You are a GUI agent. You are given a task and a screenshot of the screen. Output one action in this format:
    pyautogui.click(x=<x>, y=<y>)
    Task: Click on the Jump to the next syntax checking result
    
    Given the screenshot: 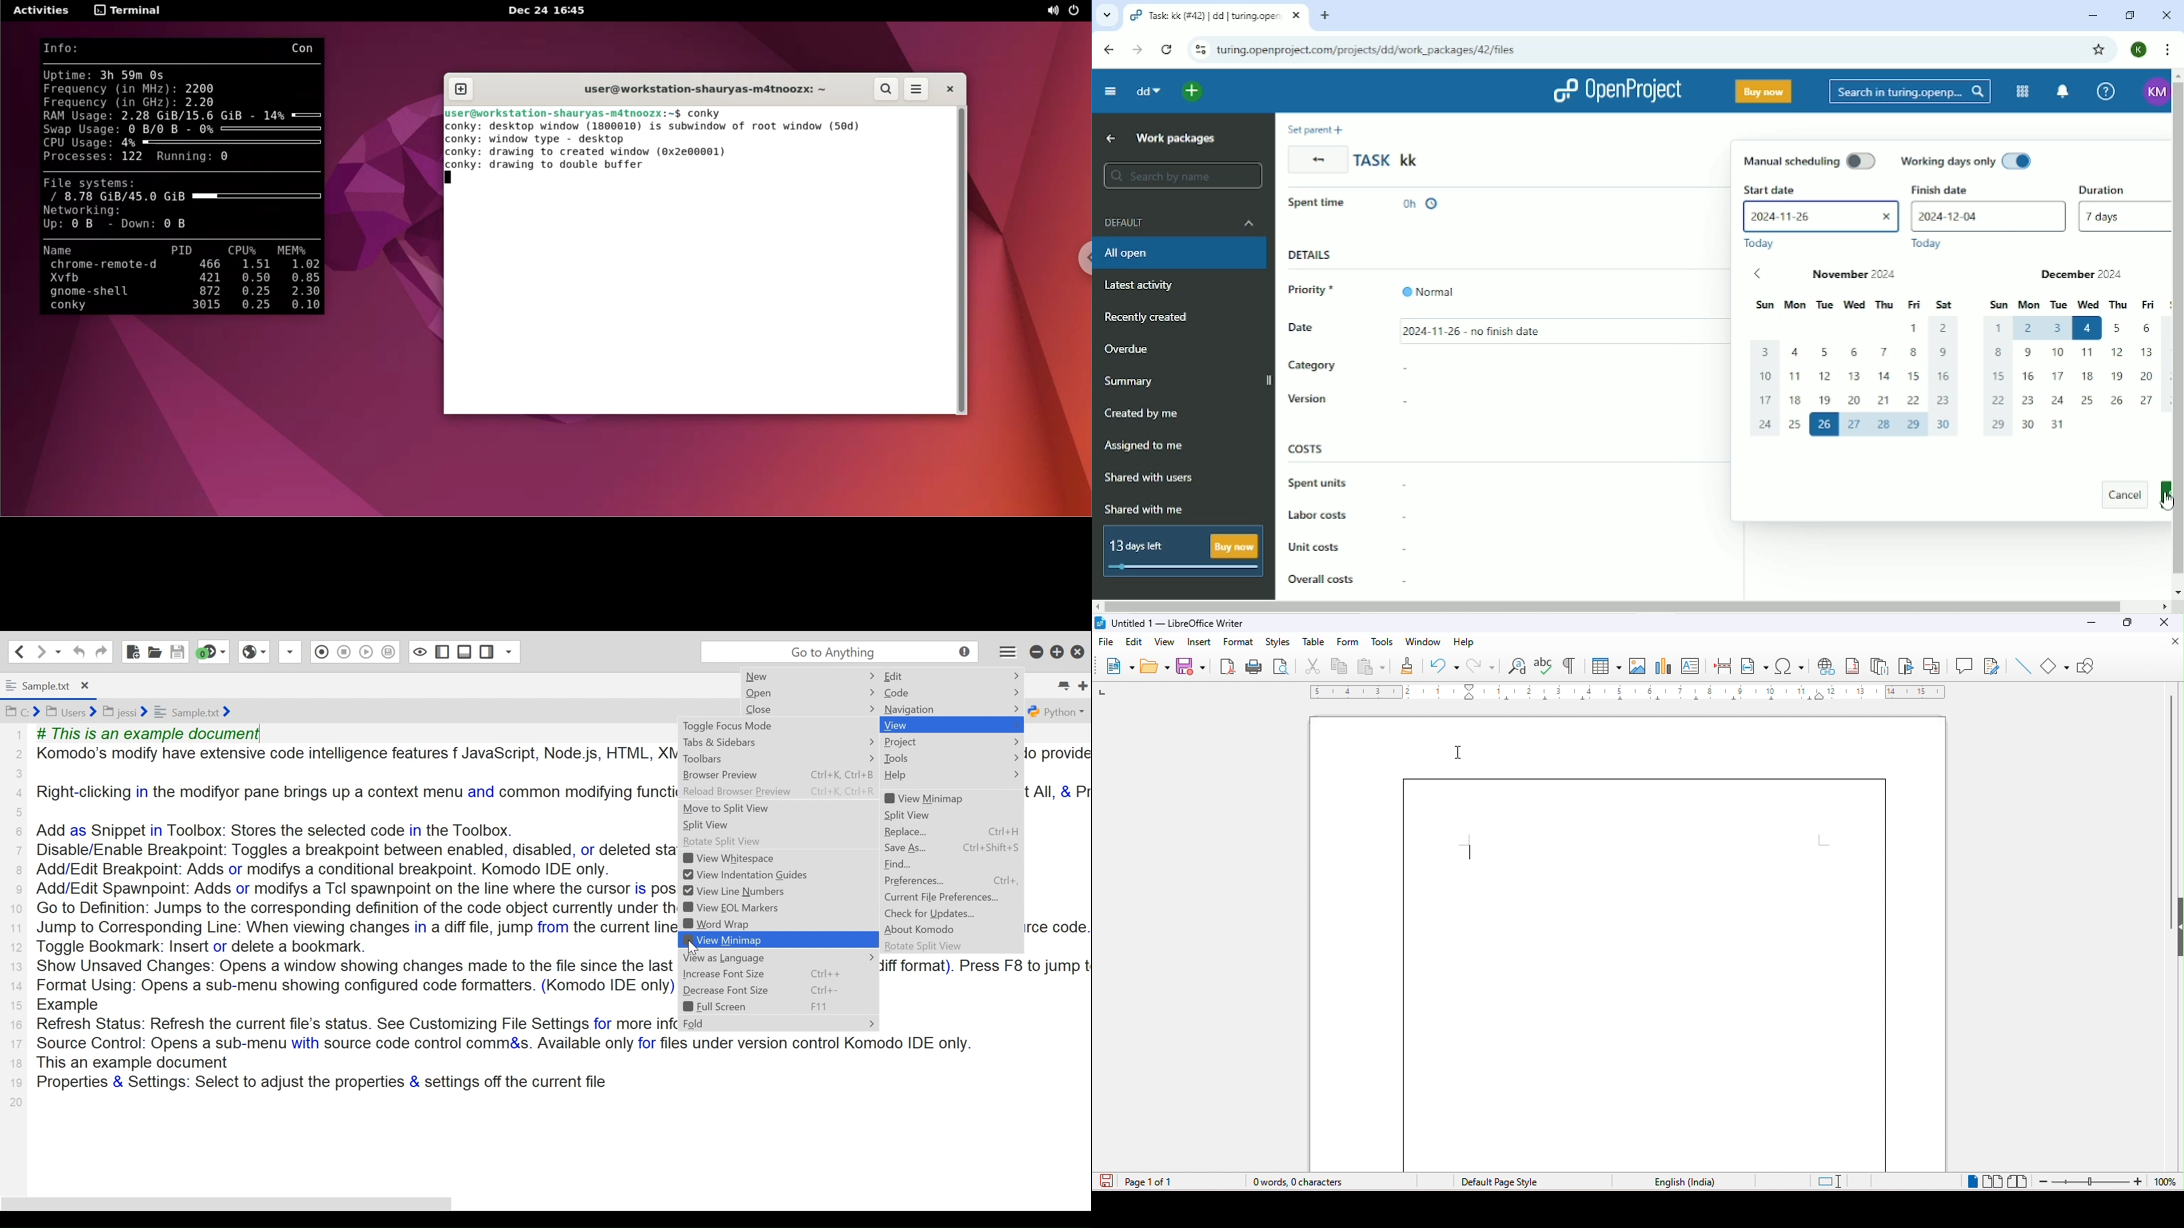 What is the action you would take?
    pyautogui.click(x=214, y=652)
    